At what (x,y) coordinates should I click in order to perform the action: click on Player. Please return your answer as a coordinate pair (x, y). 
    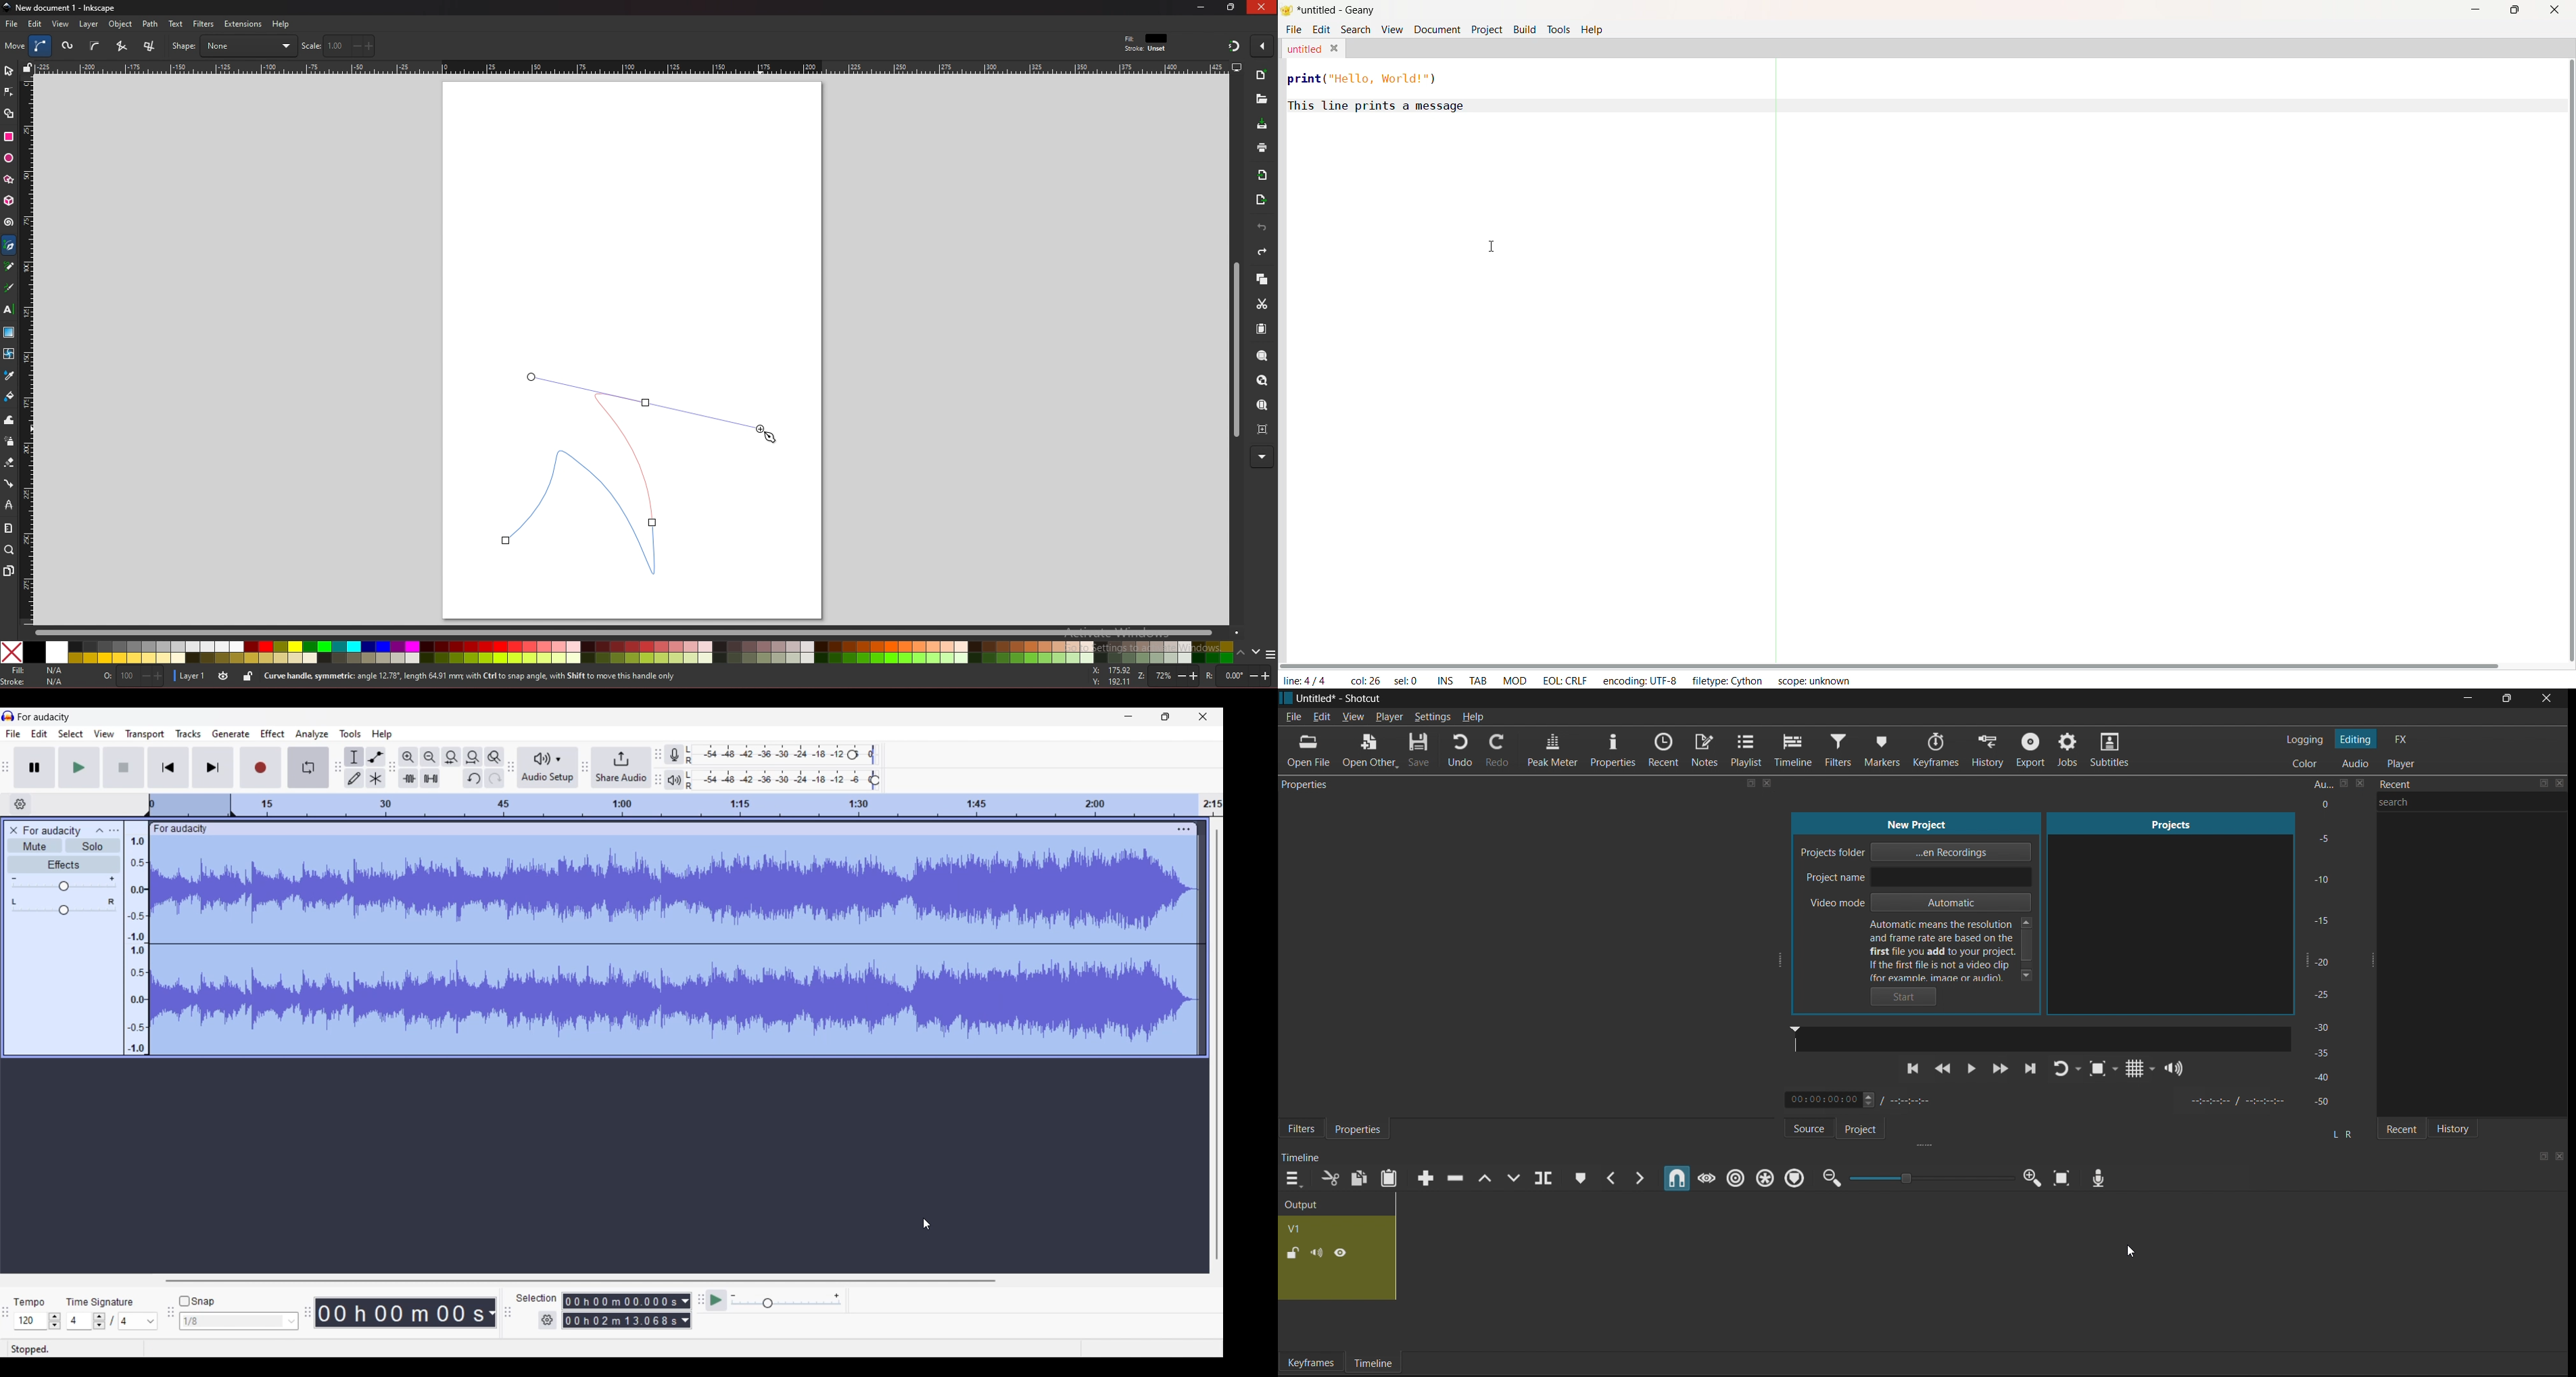
    Looking at the image, I should click on (2404, 763).